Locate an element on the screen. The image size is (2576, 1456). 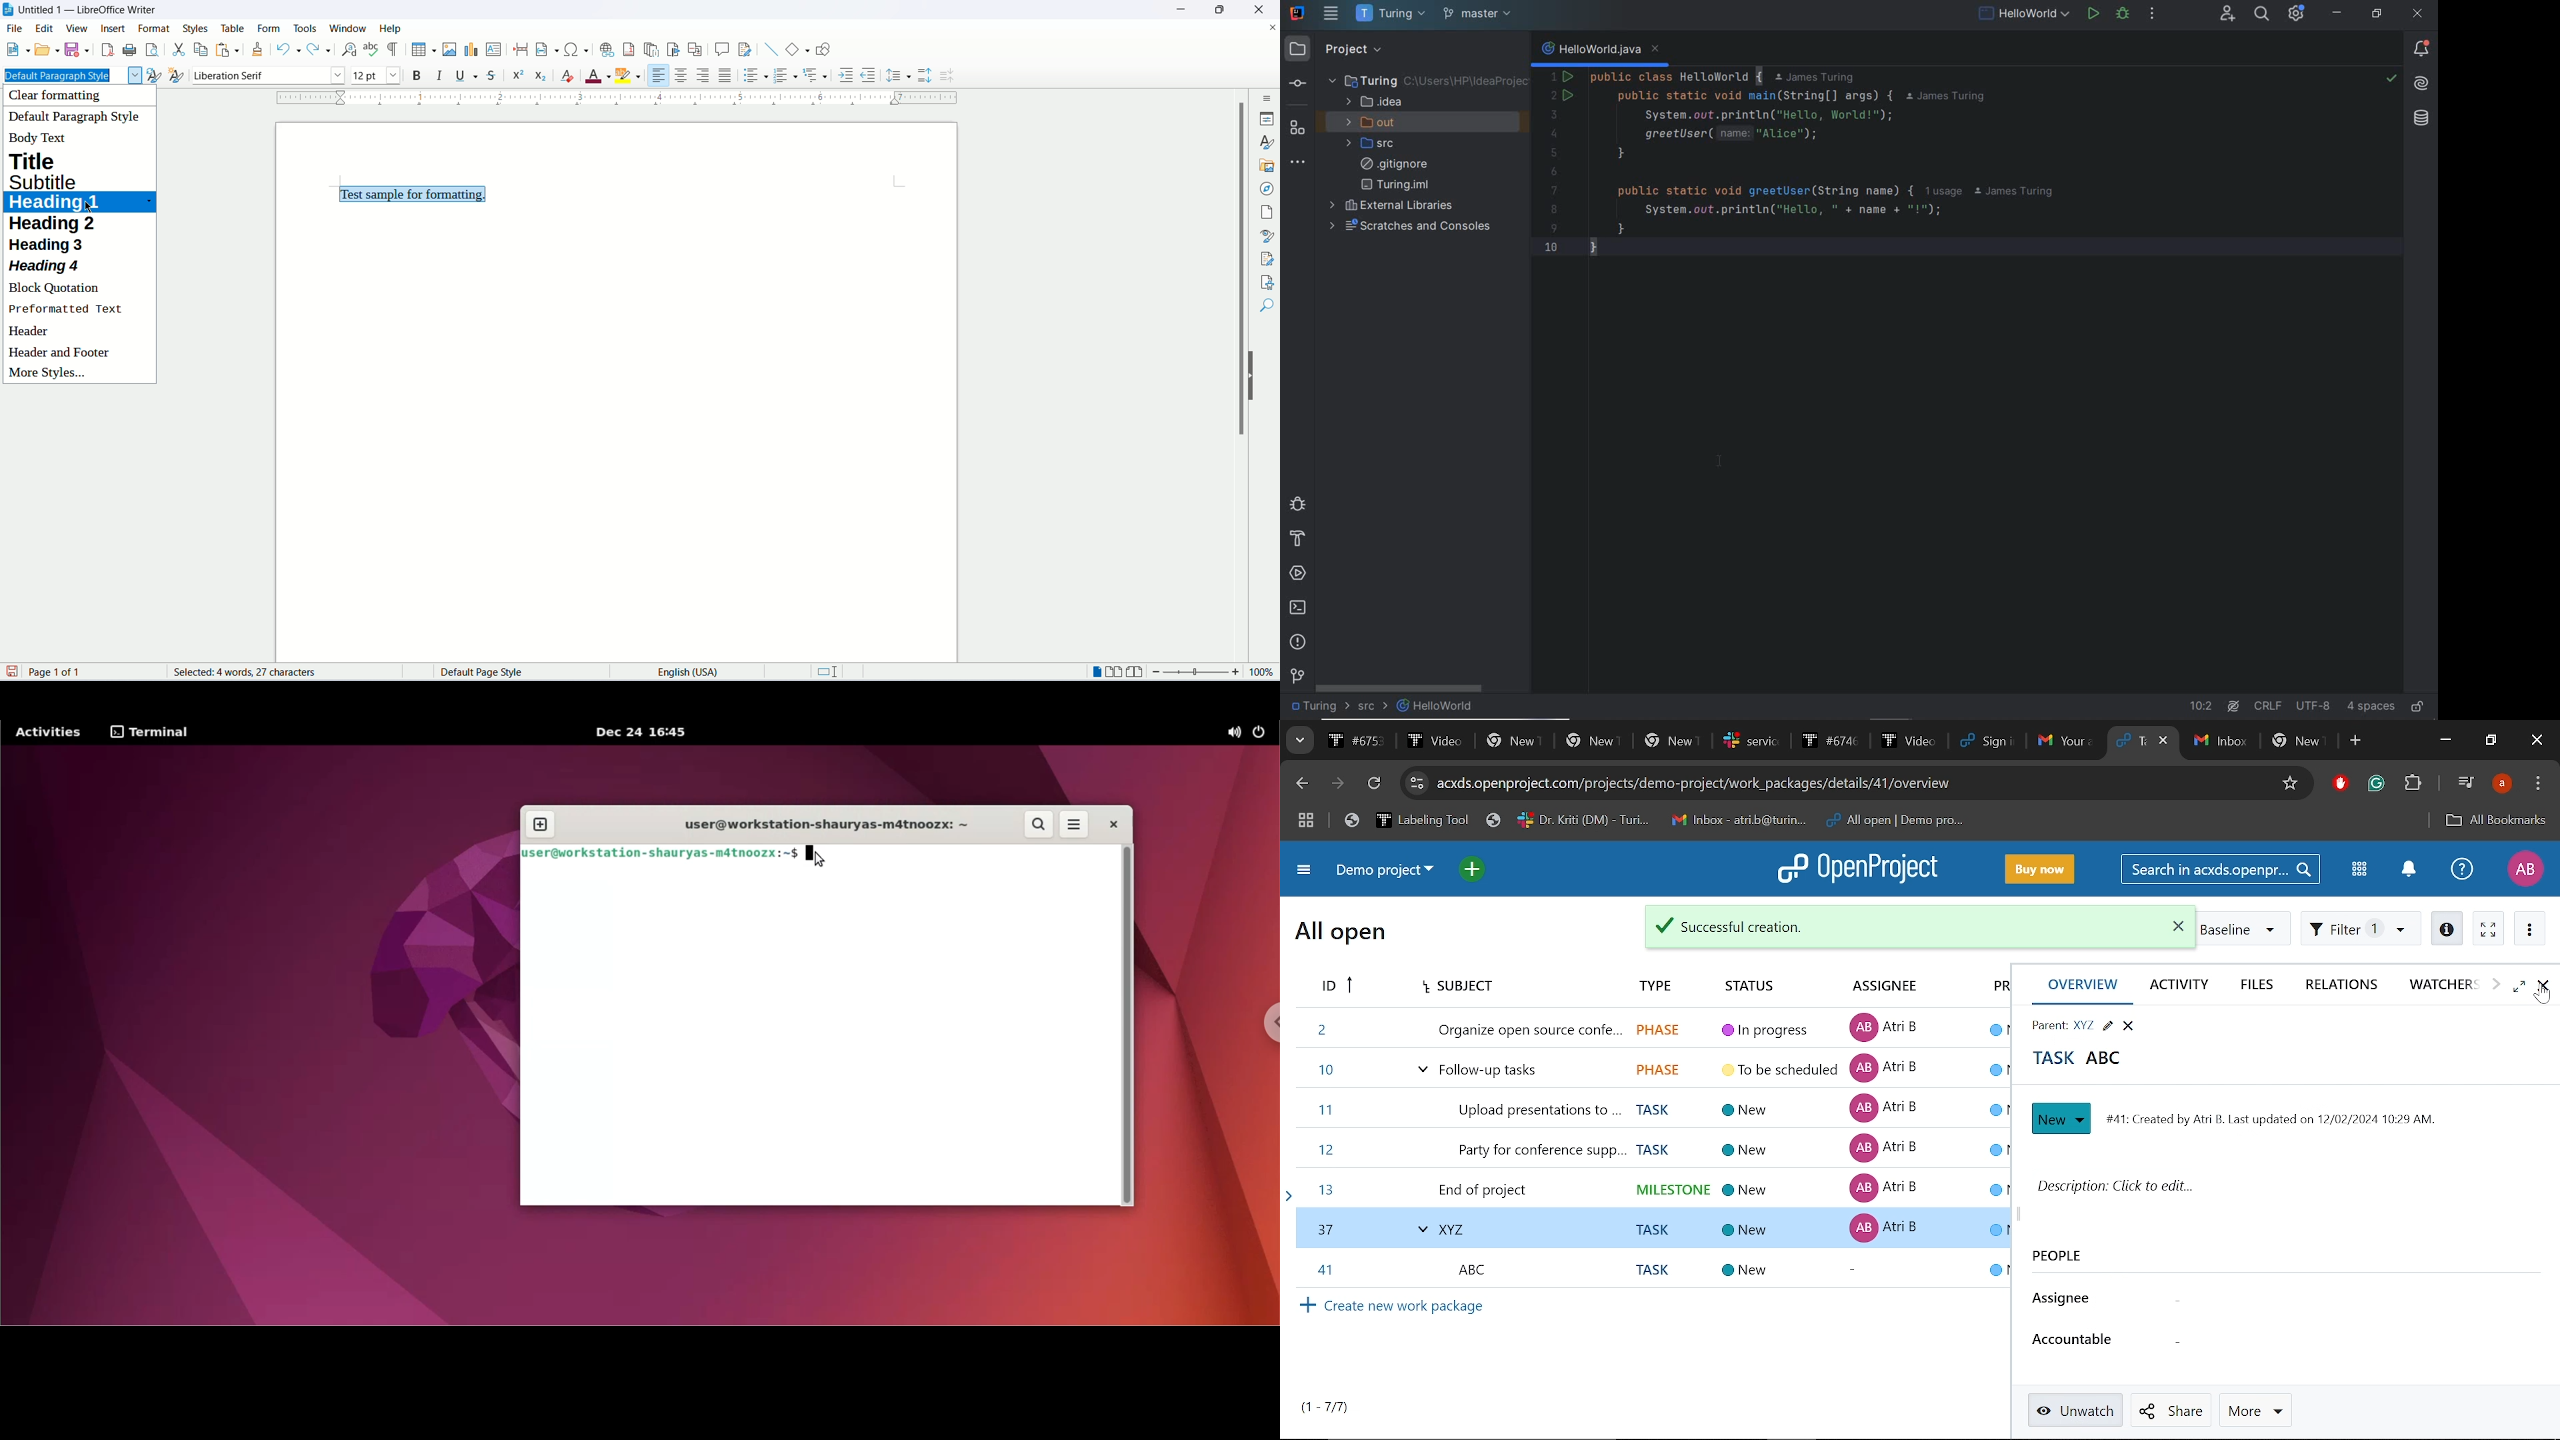
print preview is located at coordinates (153, 49).